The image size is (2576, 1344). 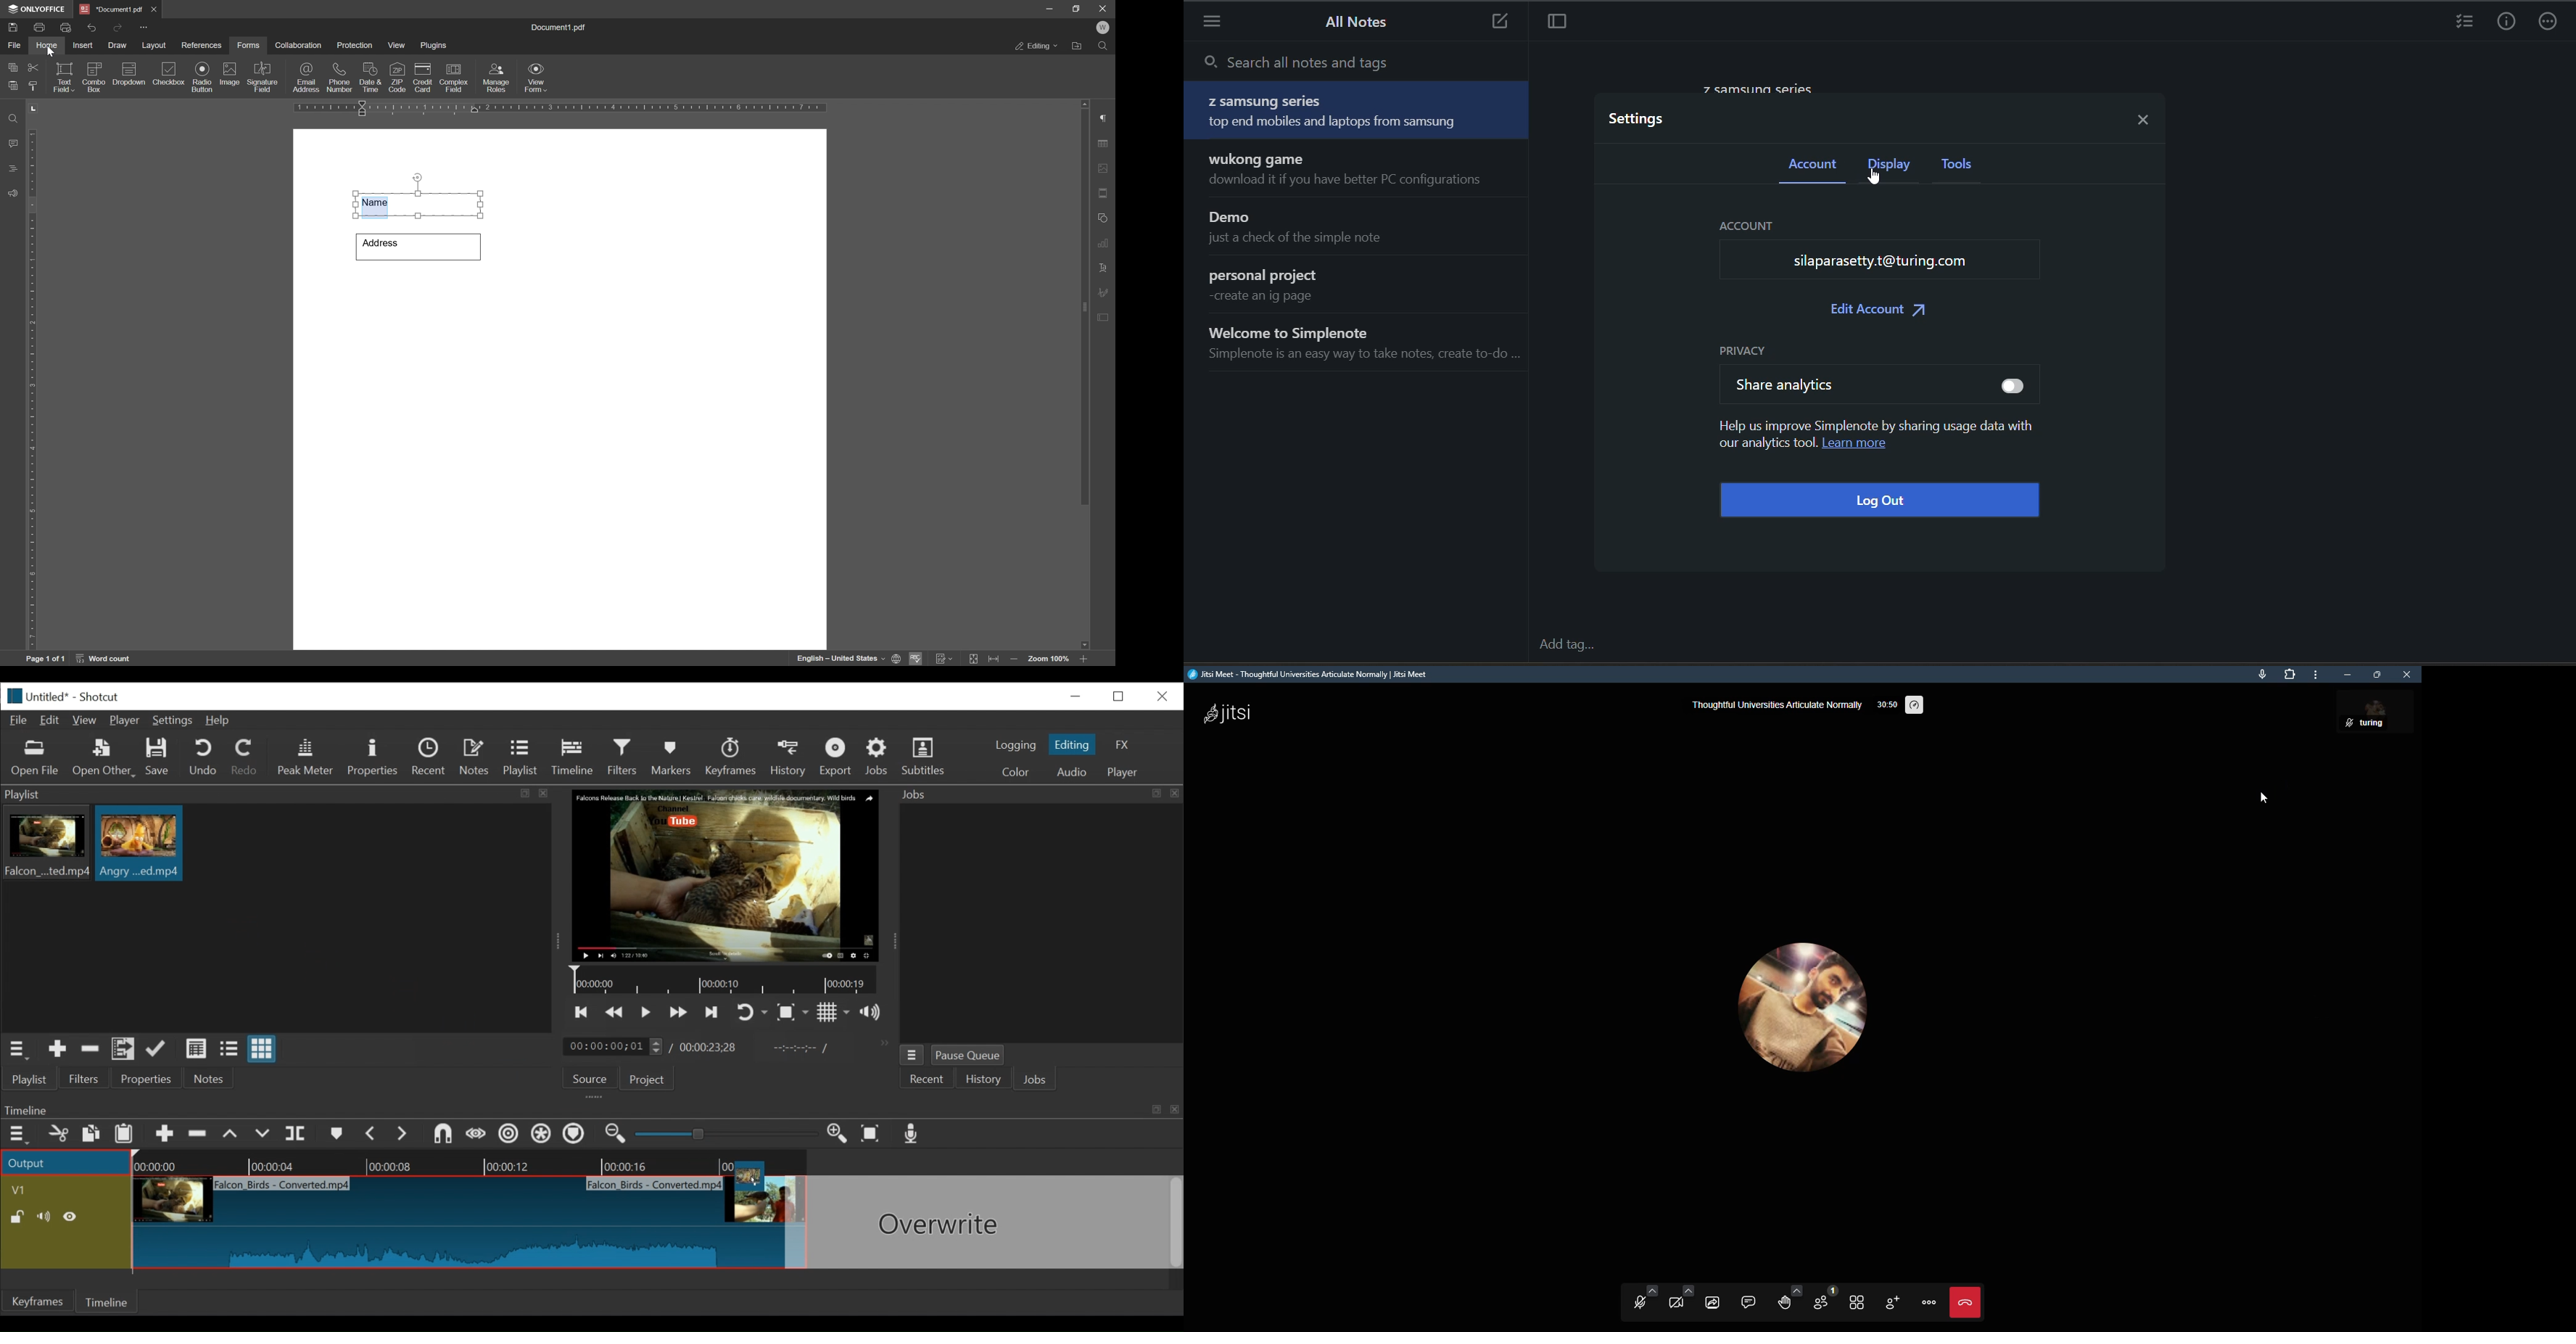 What do you see at coordinates (423, 77) in the screenshot?
I see `credit card` at bounding box center [423, 77].